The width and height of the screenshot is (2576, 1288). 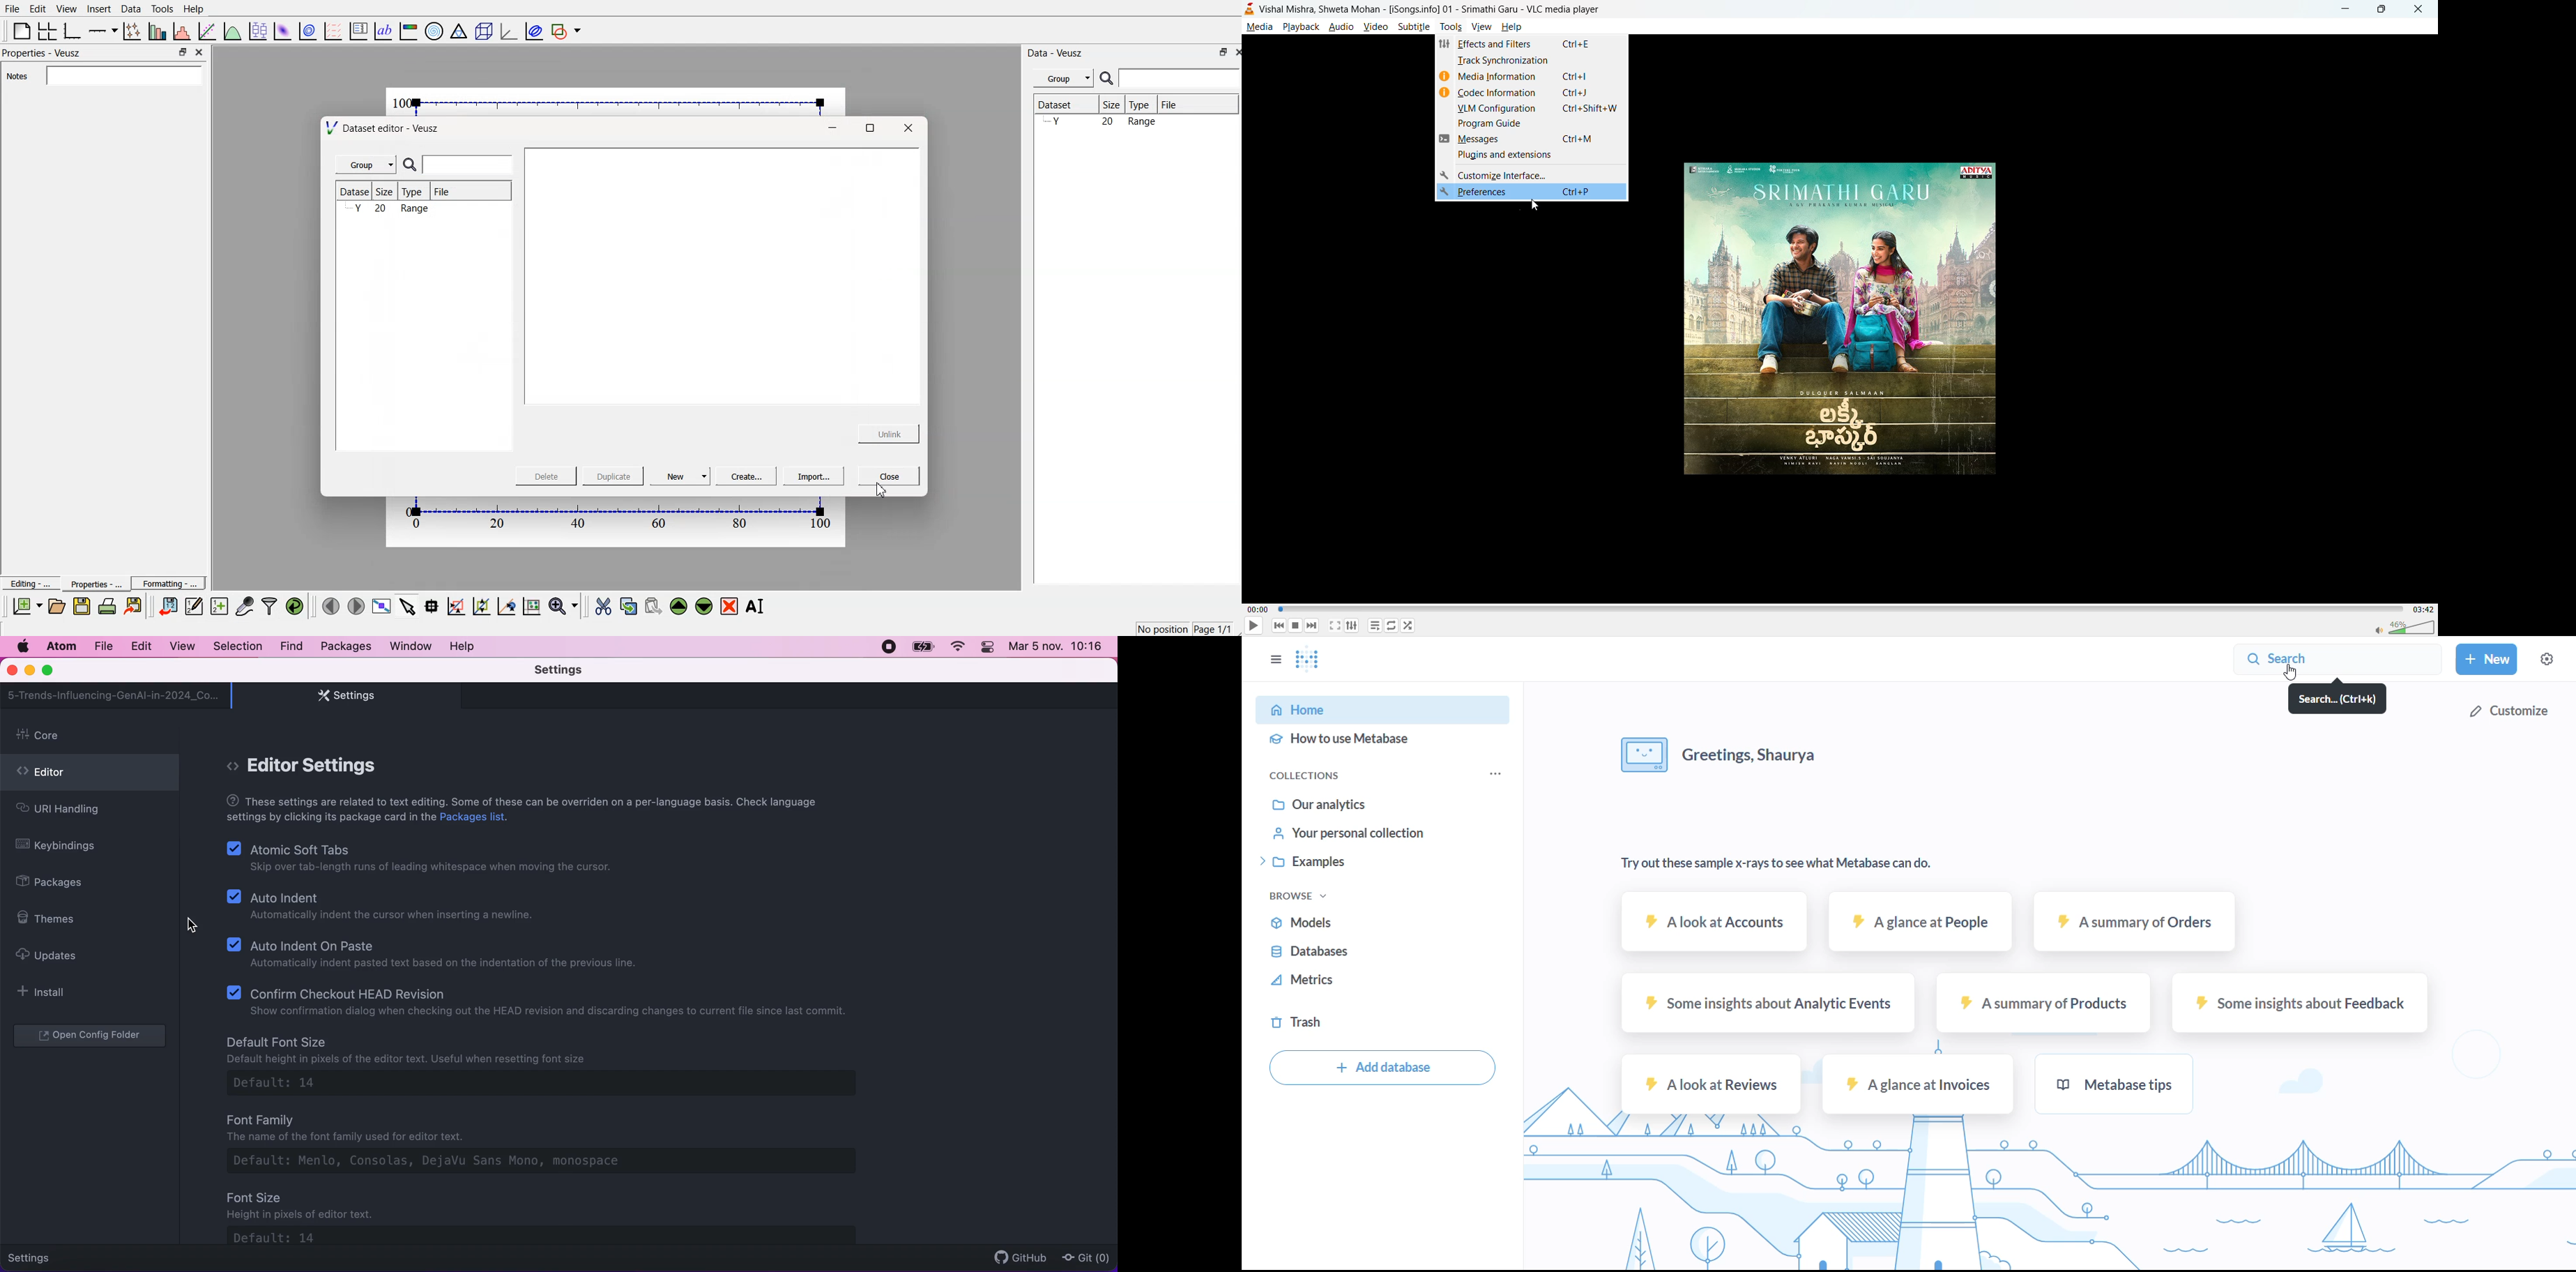 What do you see at coordinates (654, 604) in the screenshot?
I see `paste` at bounding box center [654, 604].